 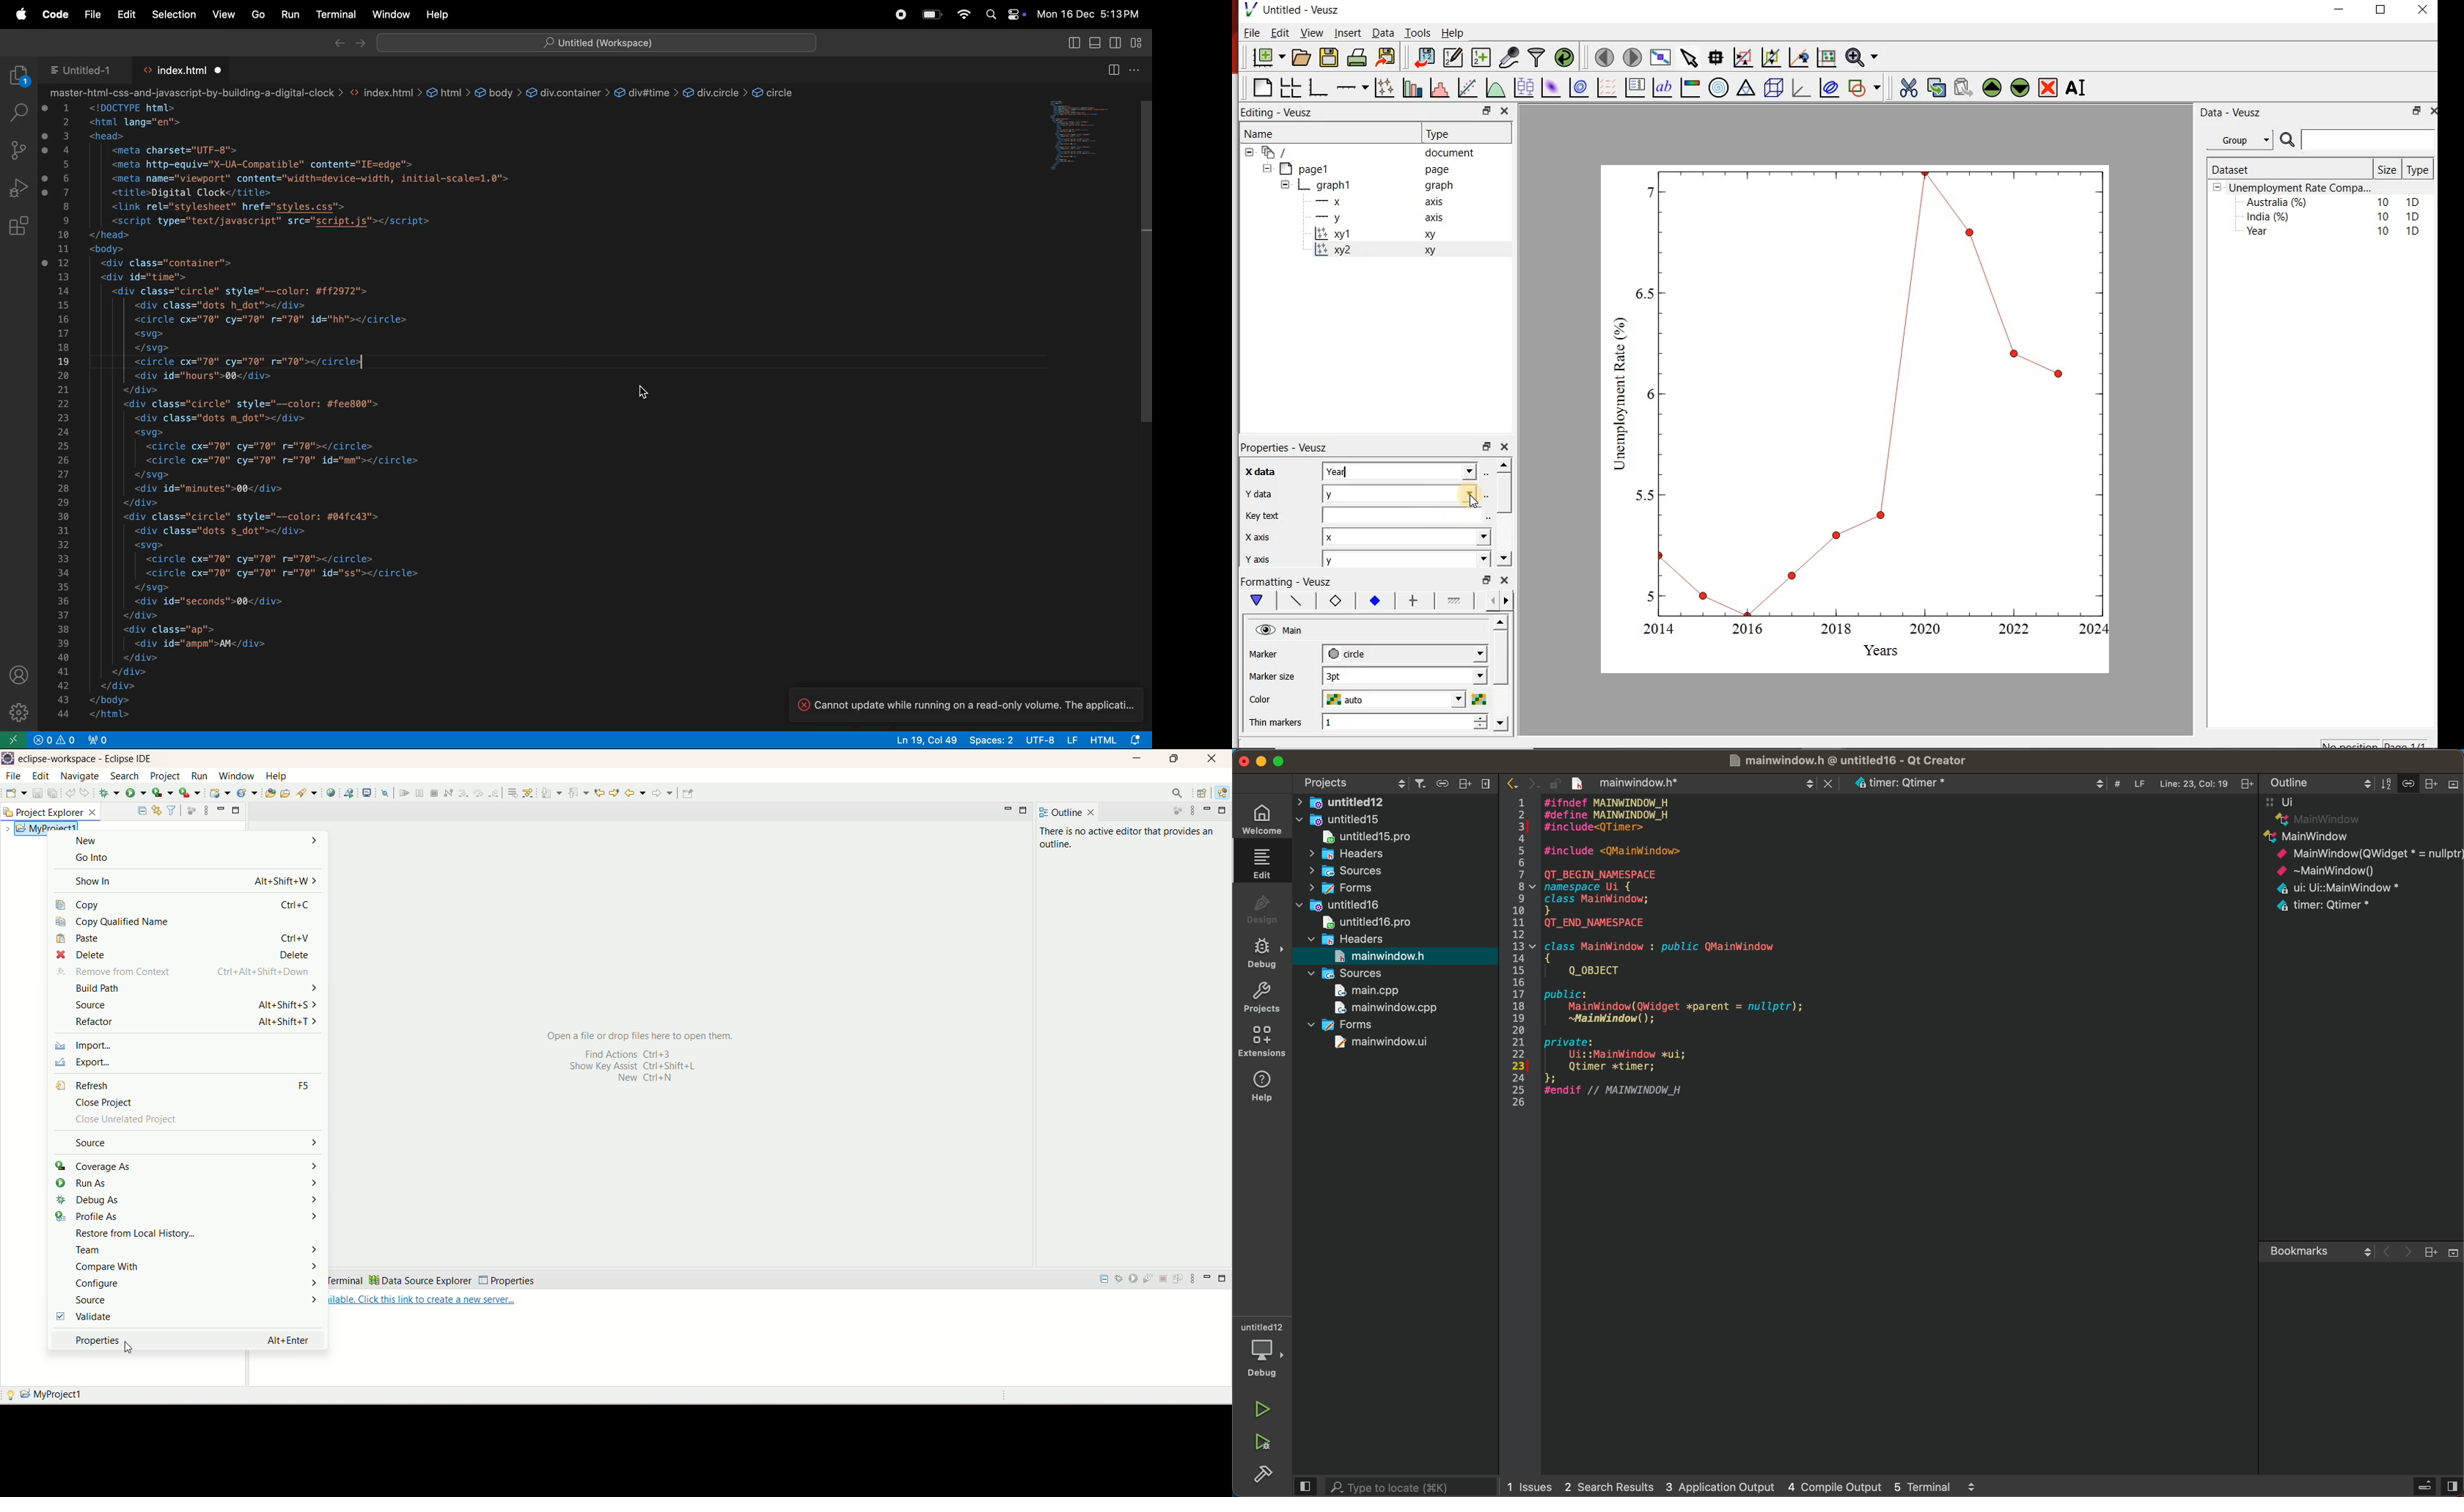 What do you see at coordinates (1135, 1281) in the screenshot?
I see `start the server` at bounding box center [1135, 1281].